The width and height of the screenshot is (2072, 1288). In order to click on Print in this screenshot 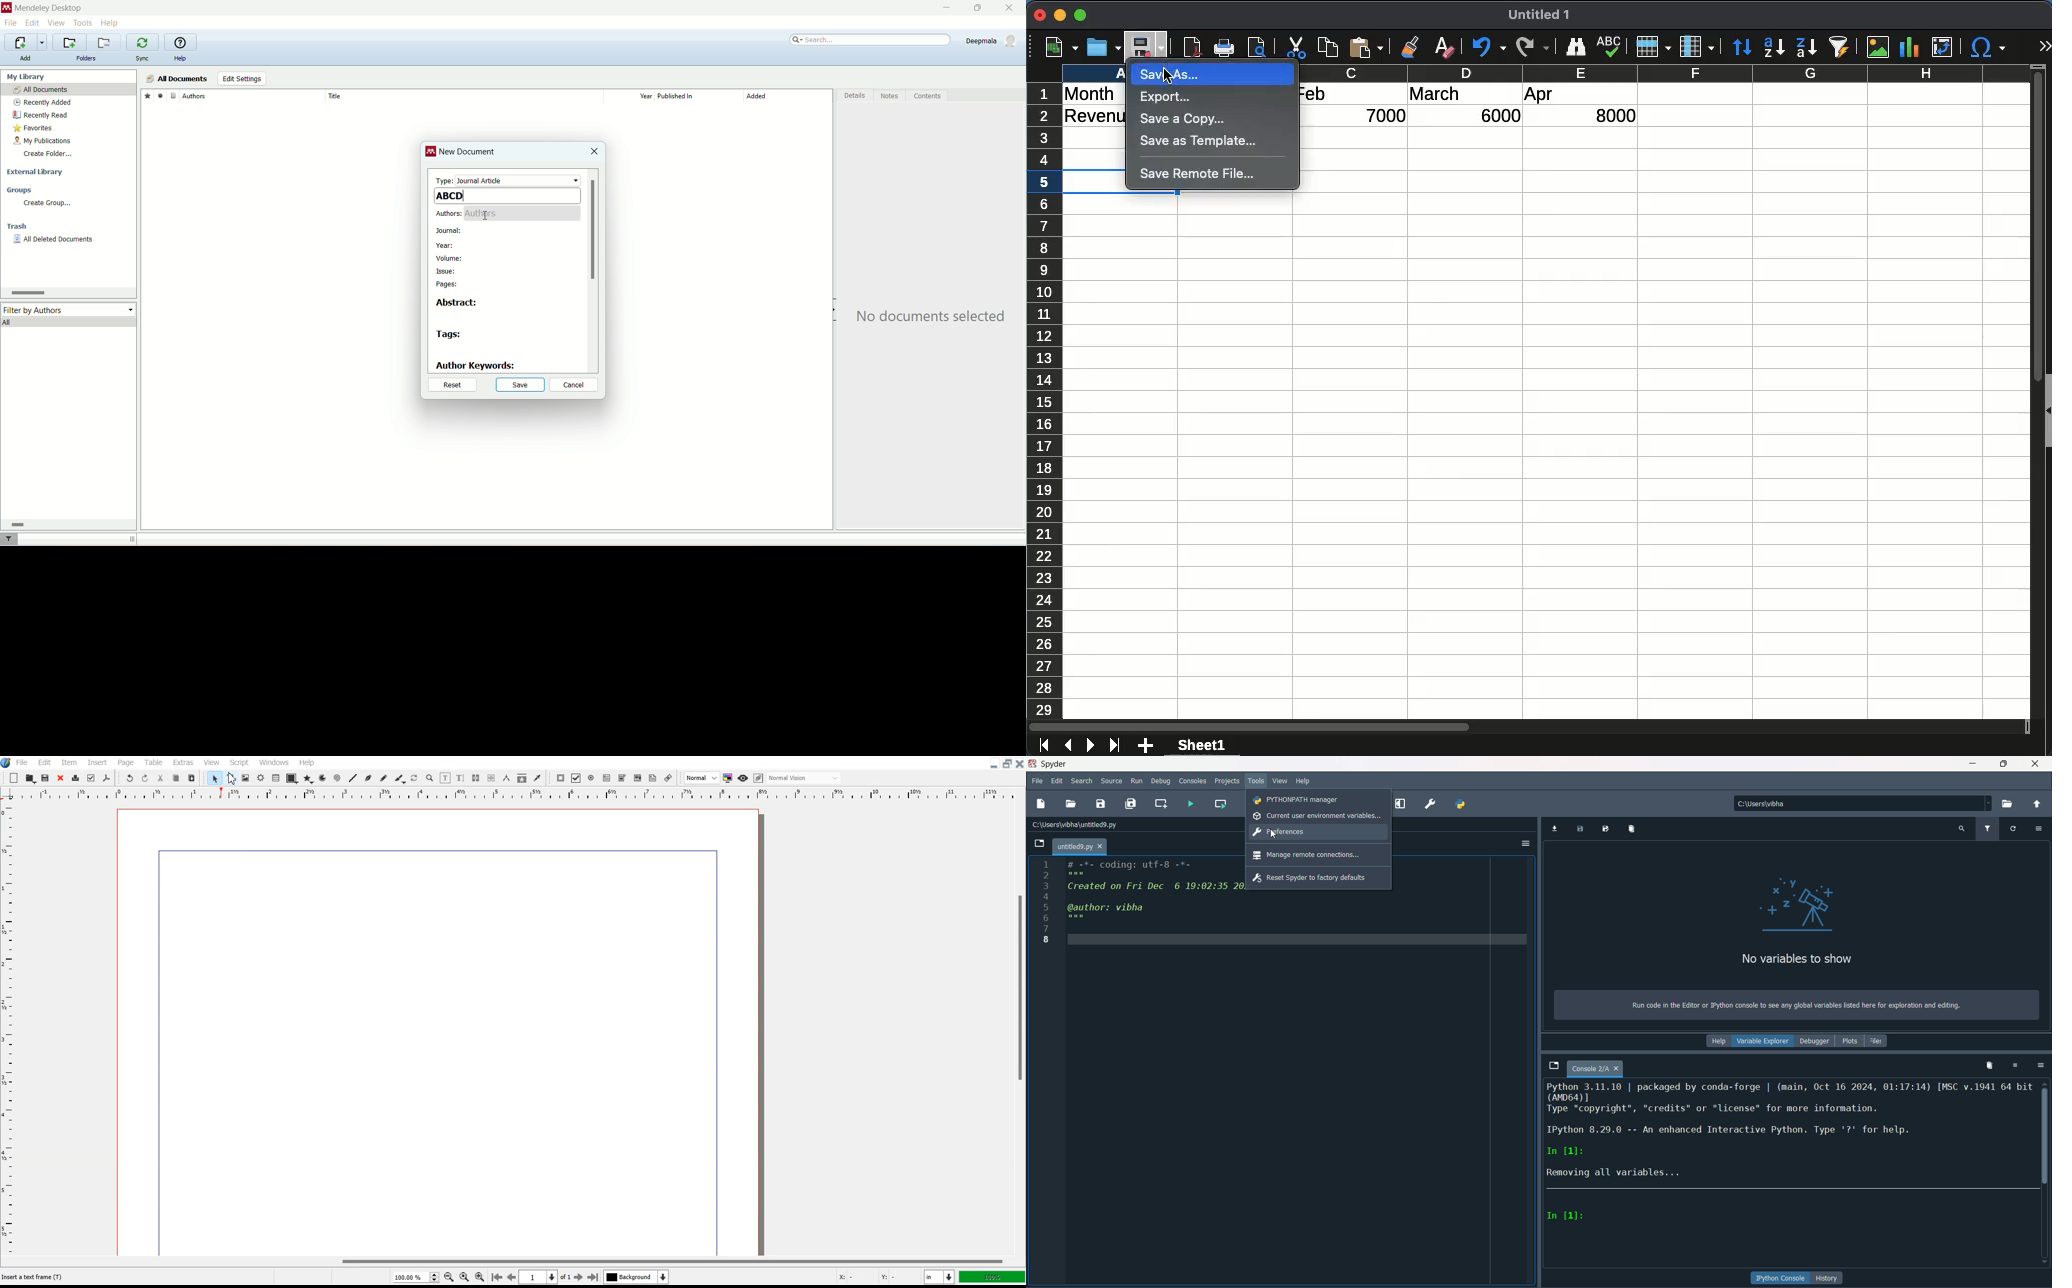, I will do `click(76, 779)`.